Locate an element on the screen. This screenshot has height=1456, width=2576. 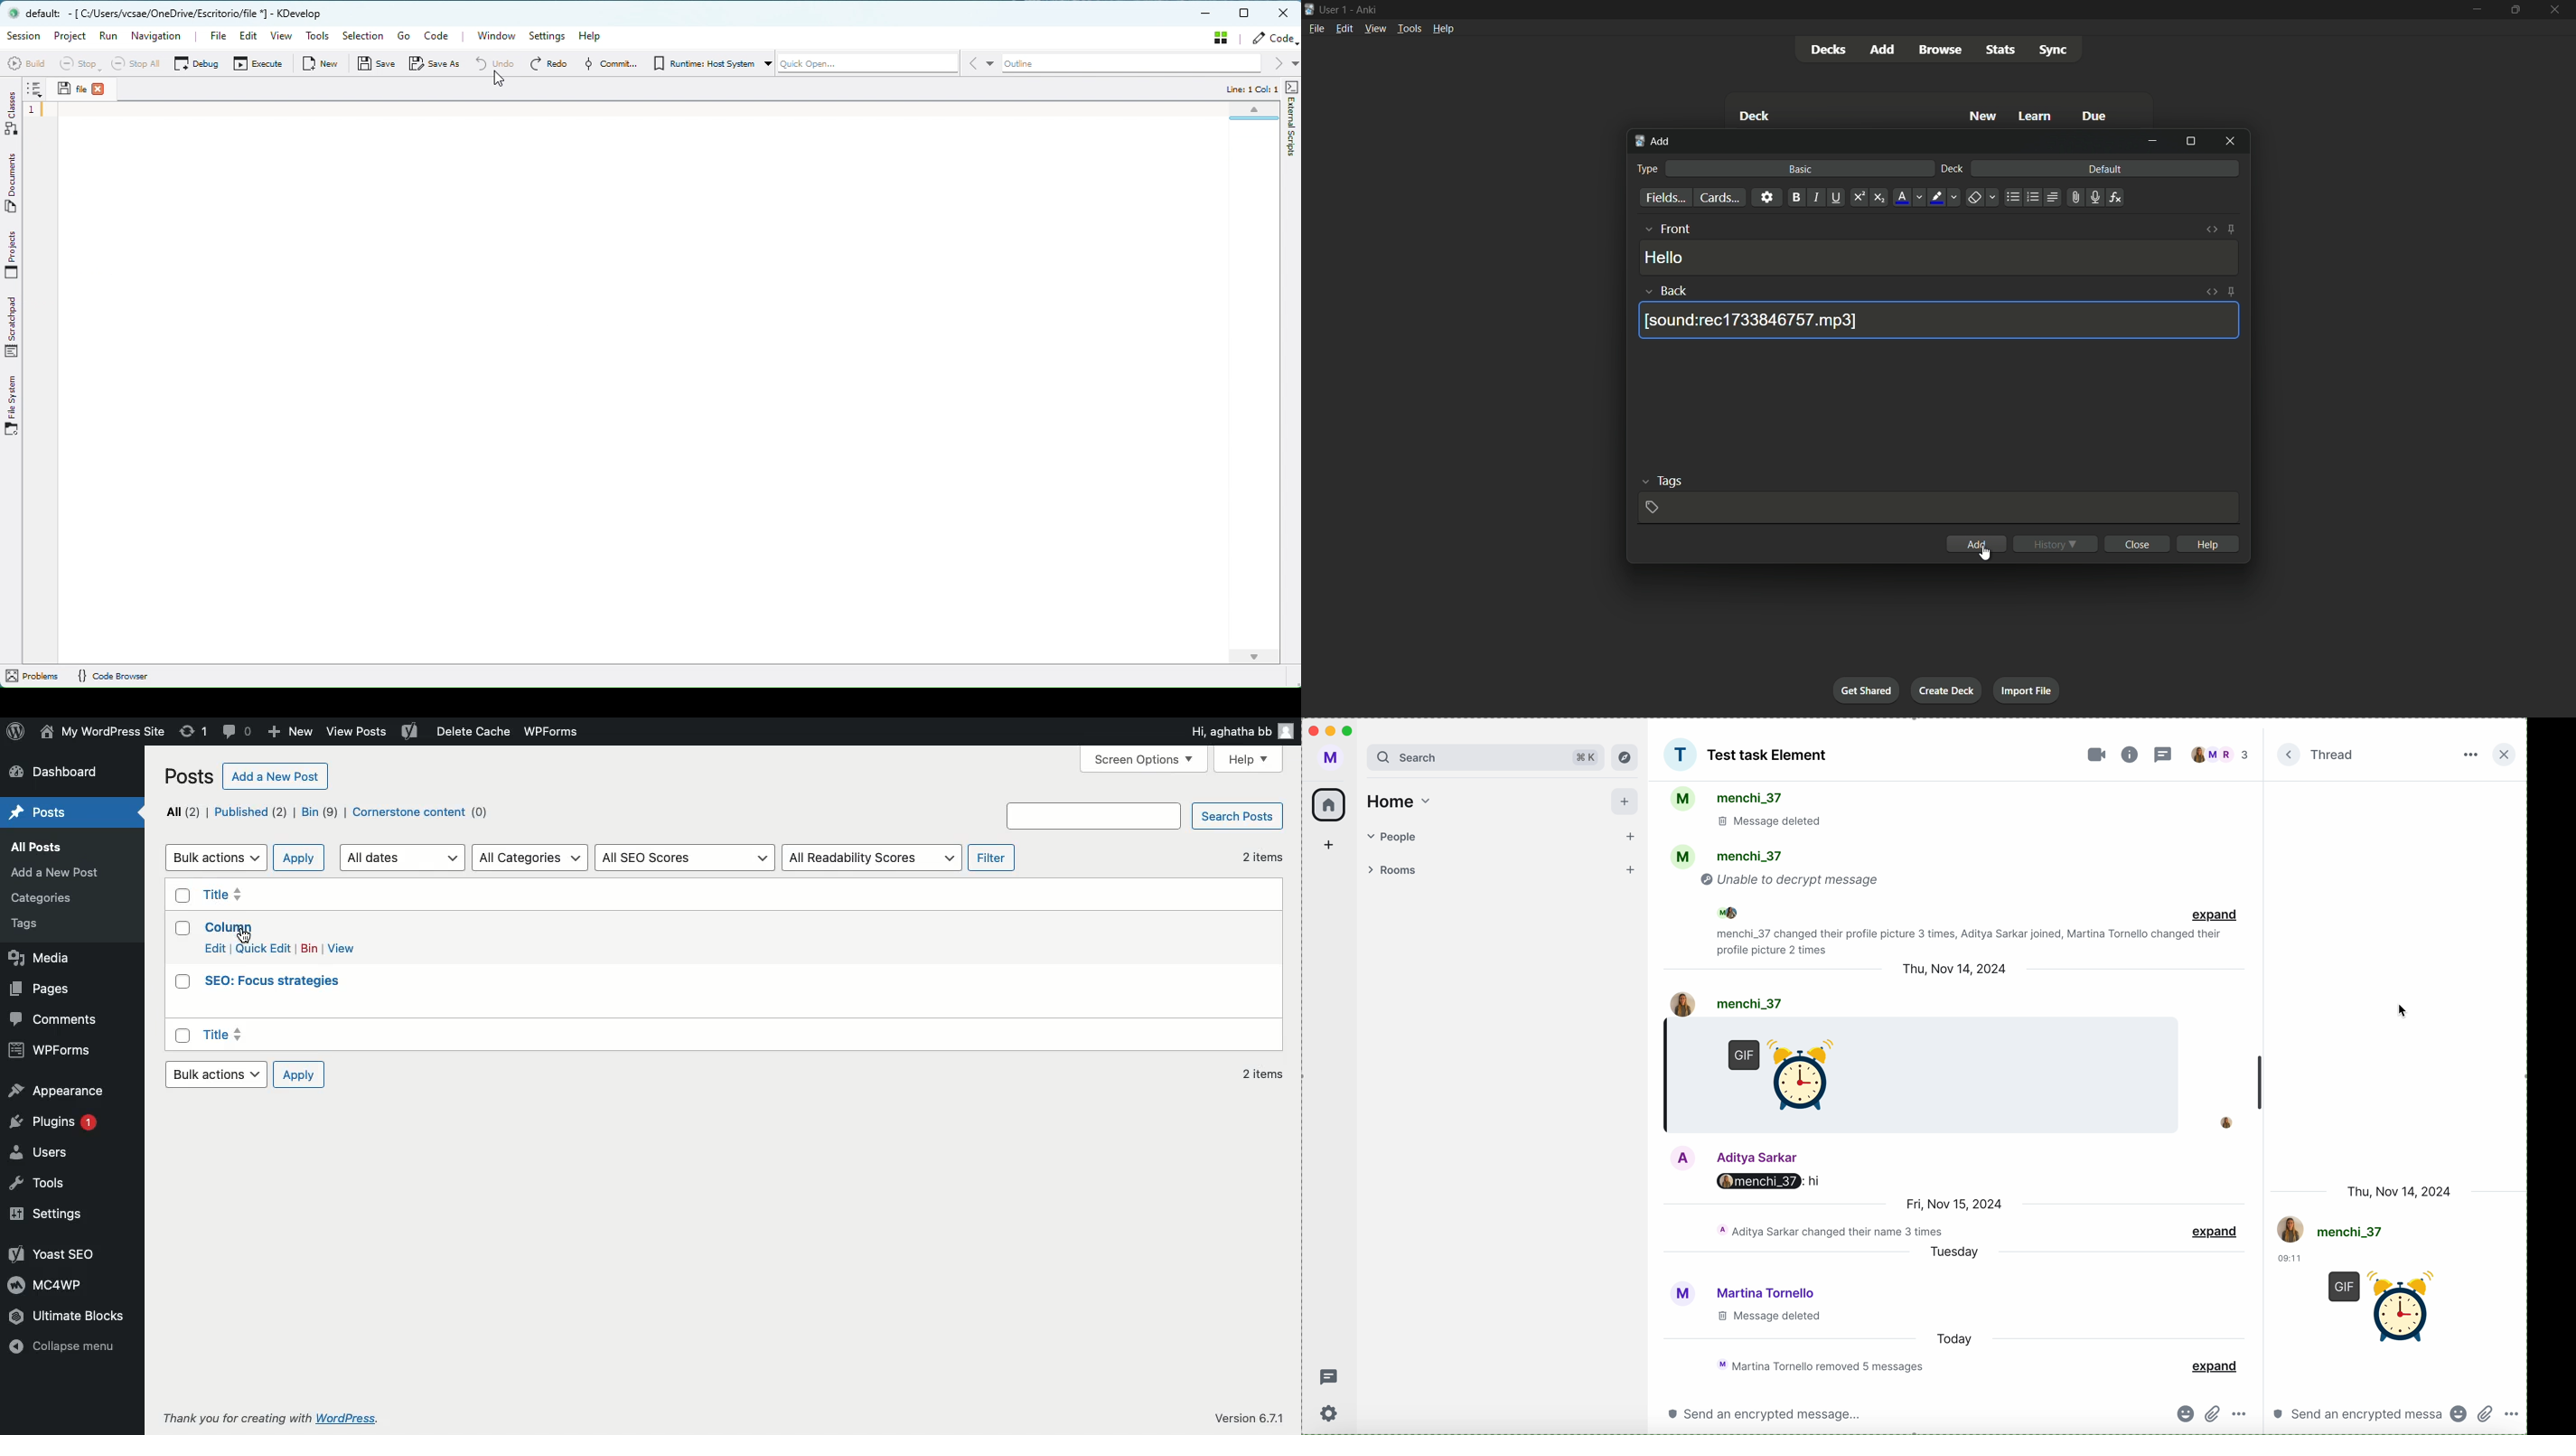
| [sound:rec1733846757.mp3] is located at coordinates (1753, 322).